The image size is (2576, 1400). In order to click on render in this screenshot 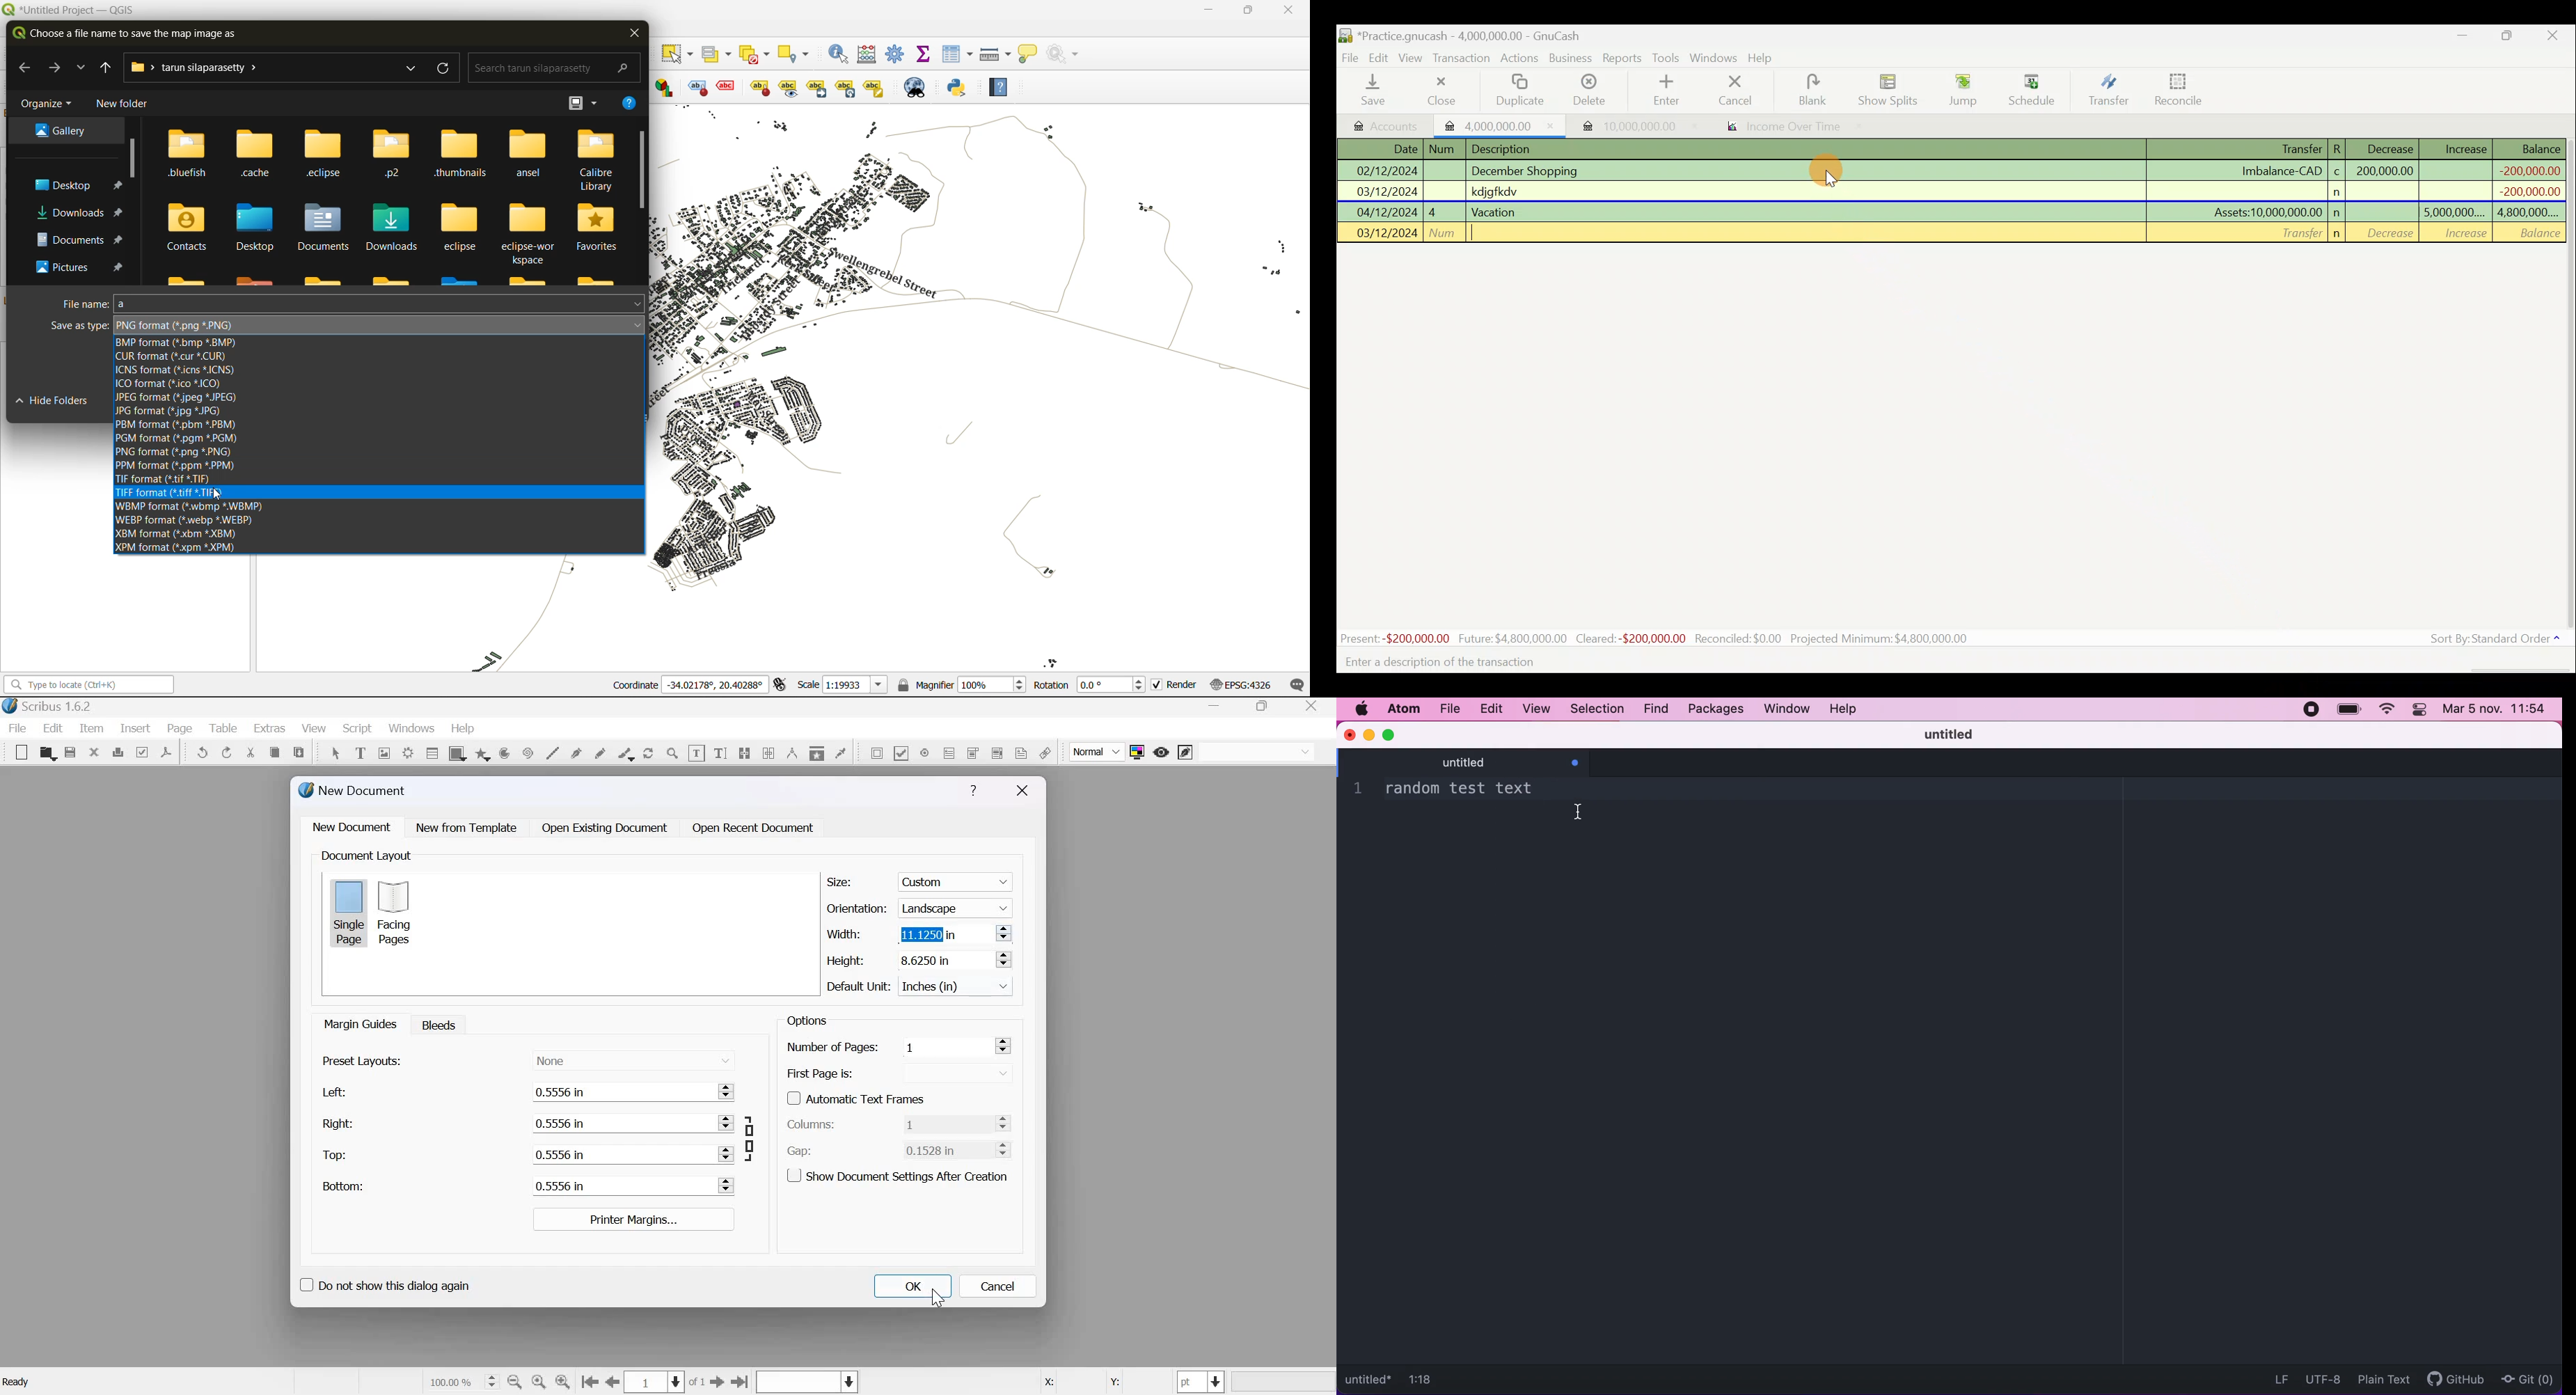, I will do `click(1172, 687)`.